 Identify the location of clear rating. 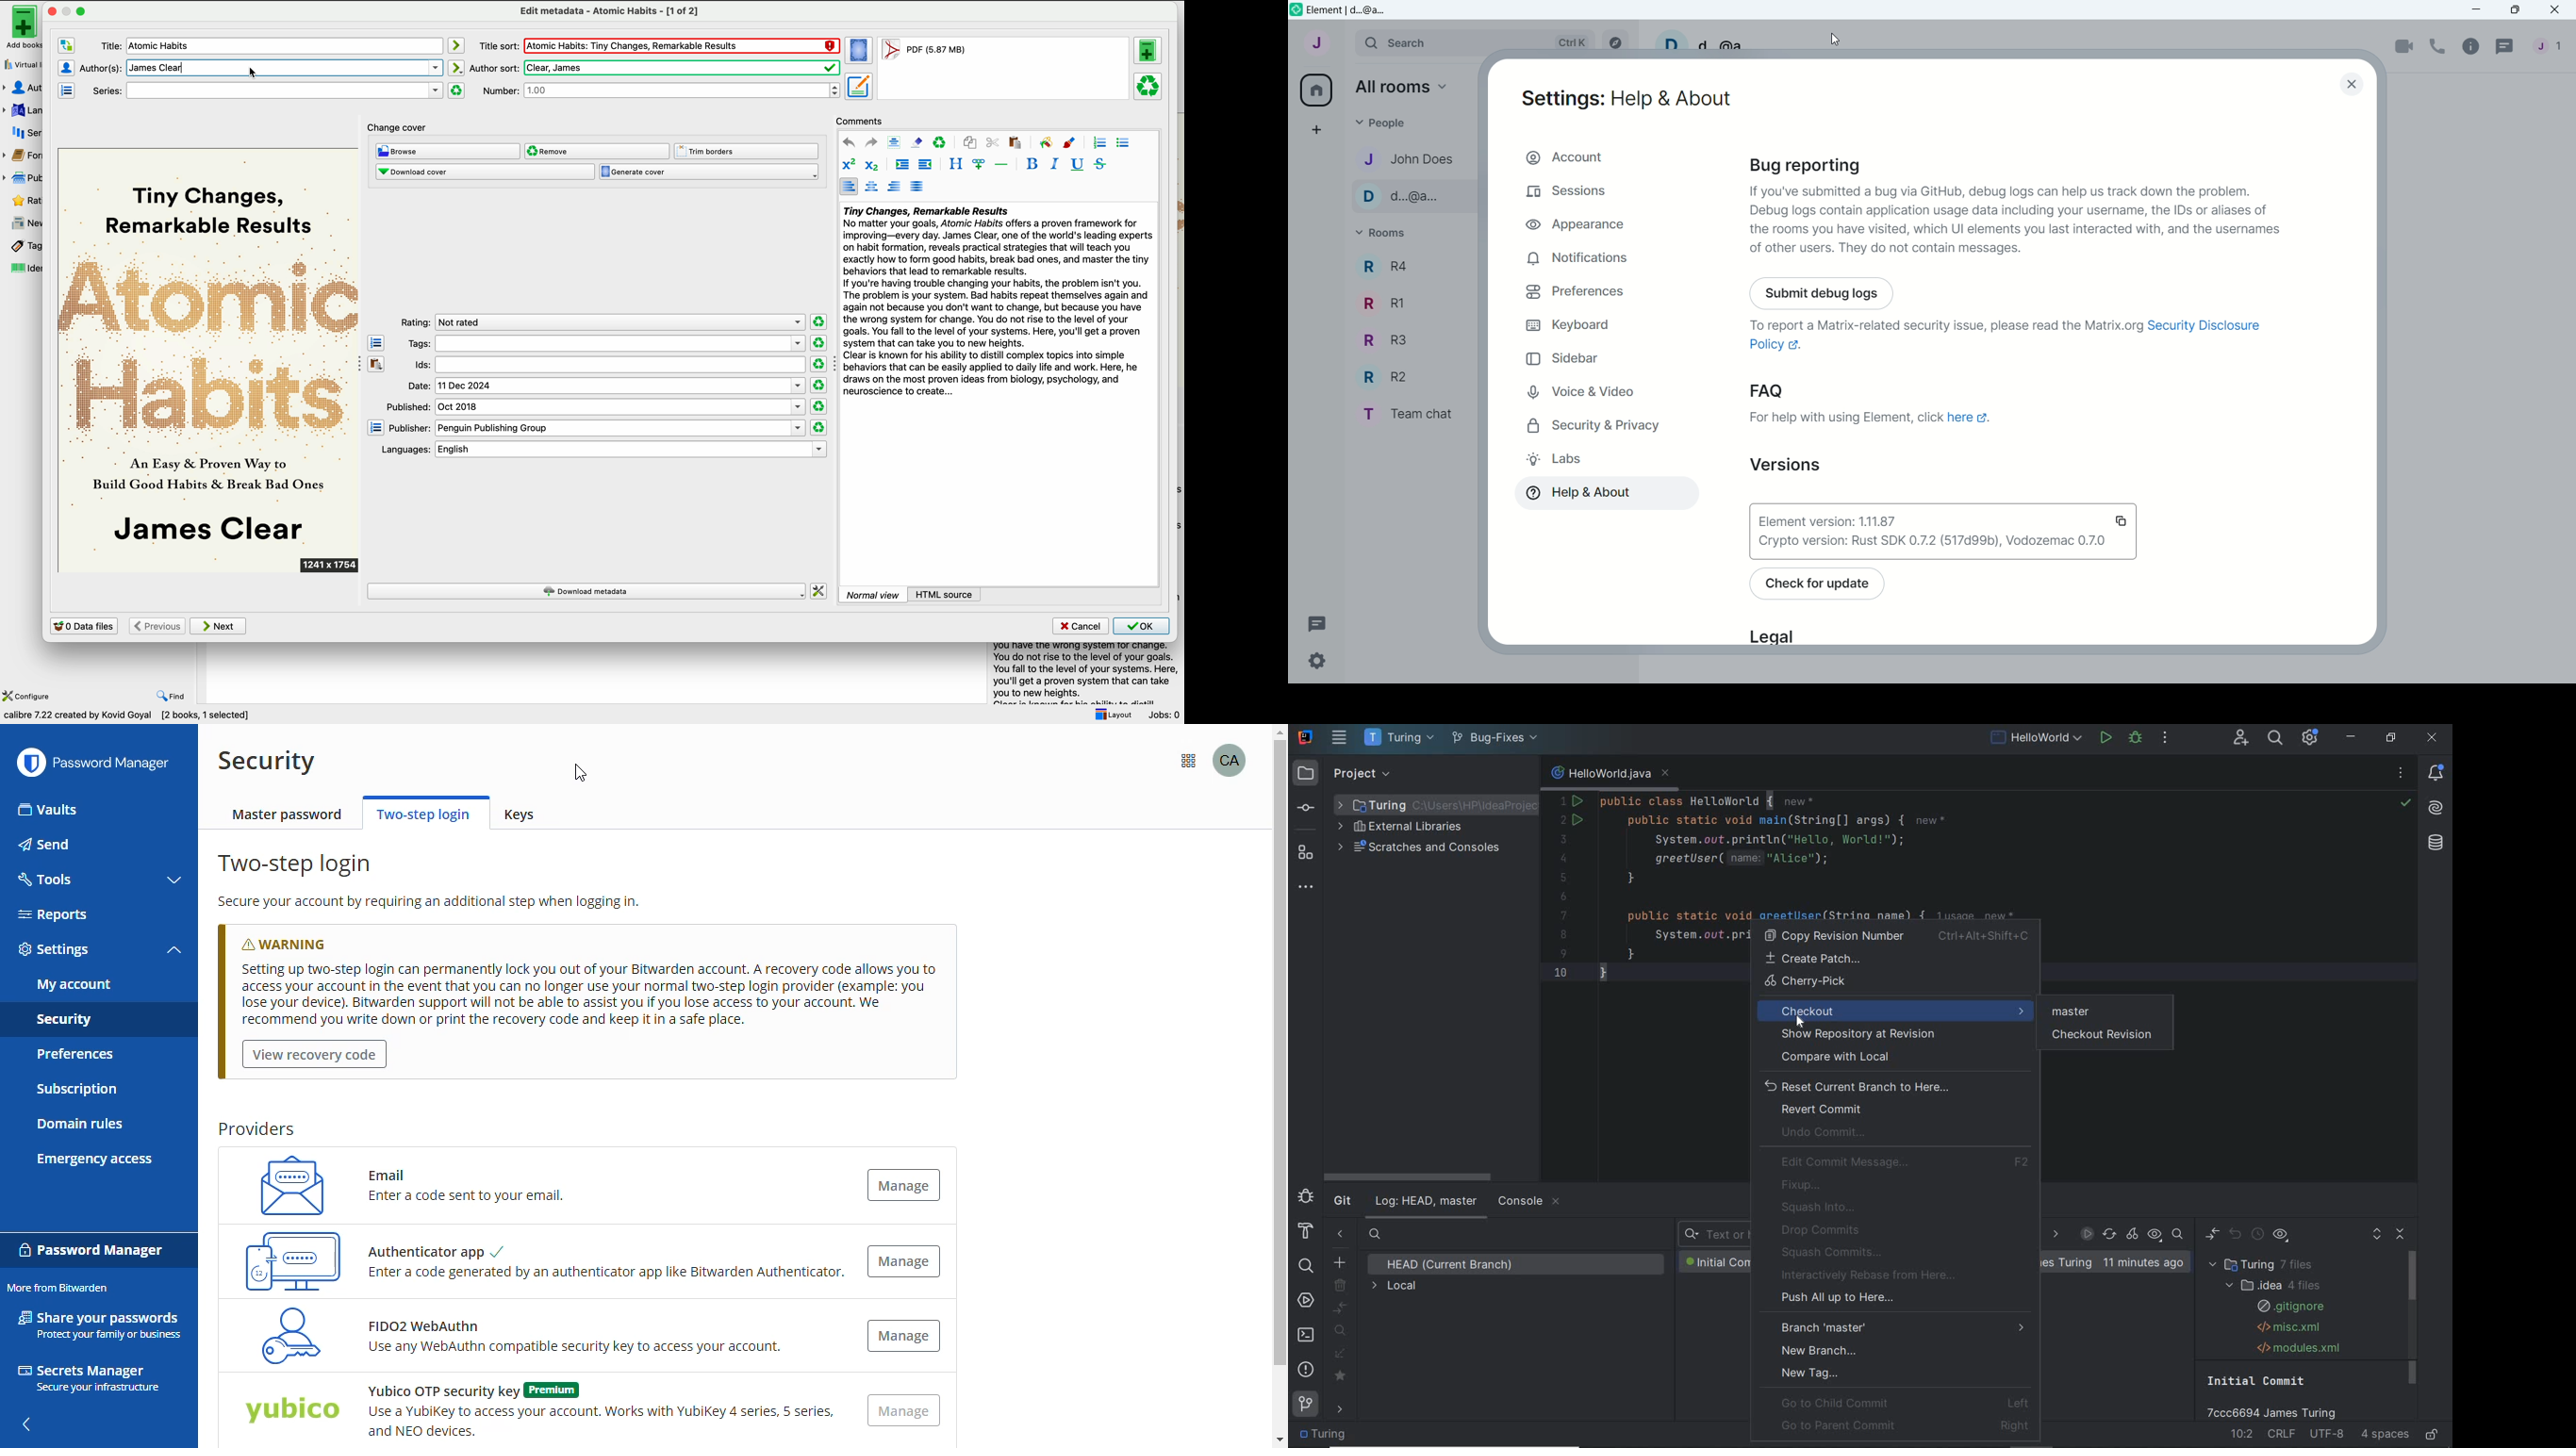
(818, 321).